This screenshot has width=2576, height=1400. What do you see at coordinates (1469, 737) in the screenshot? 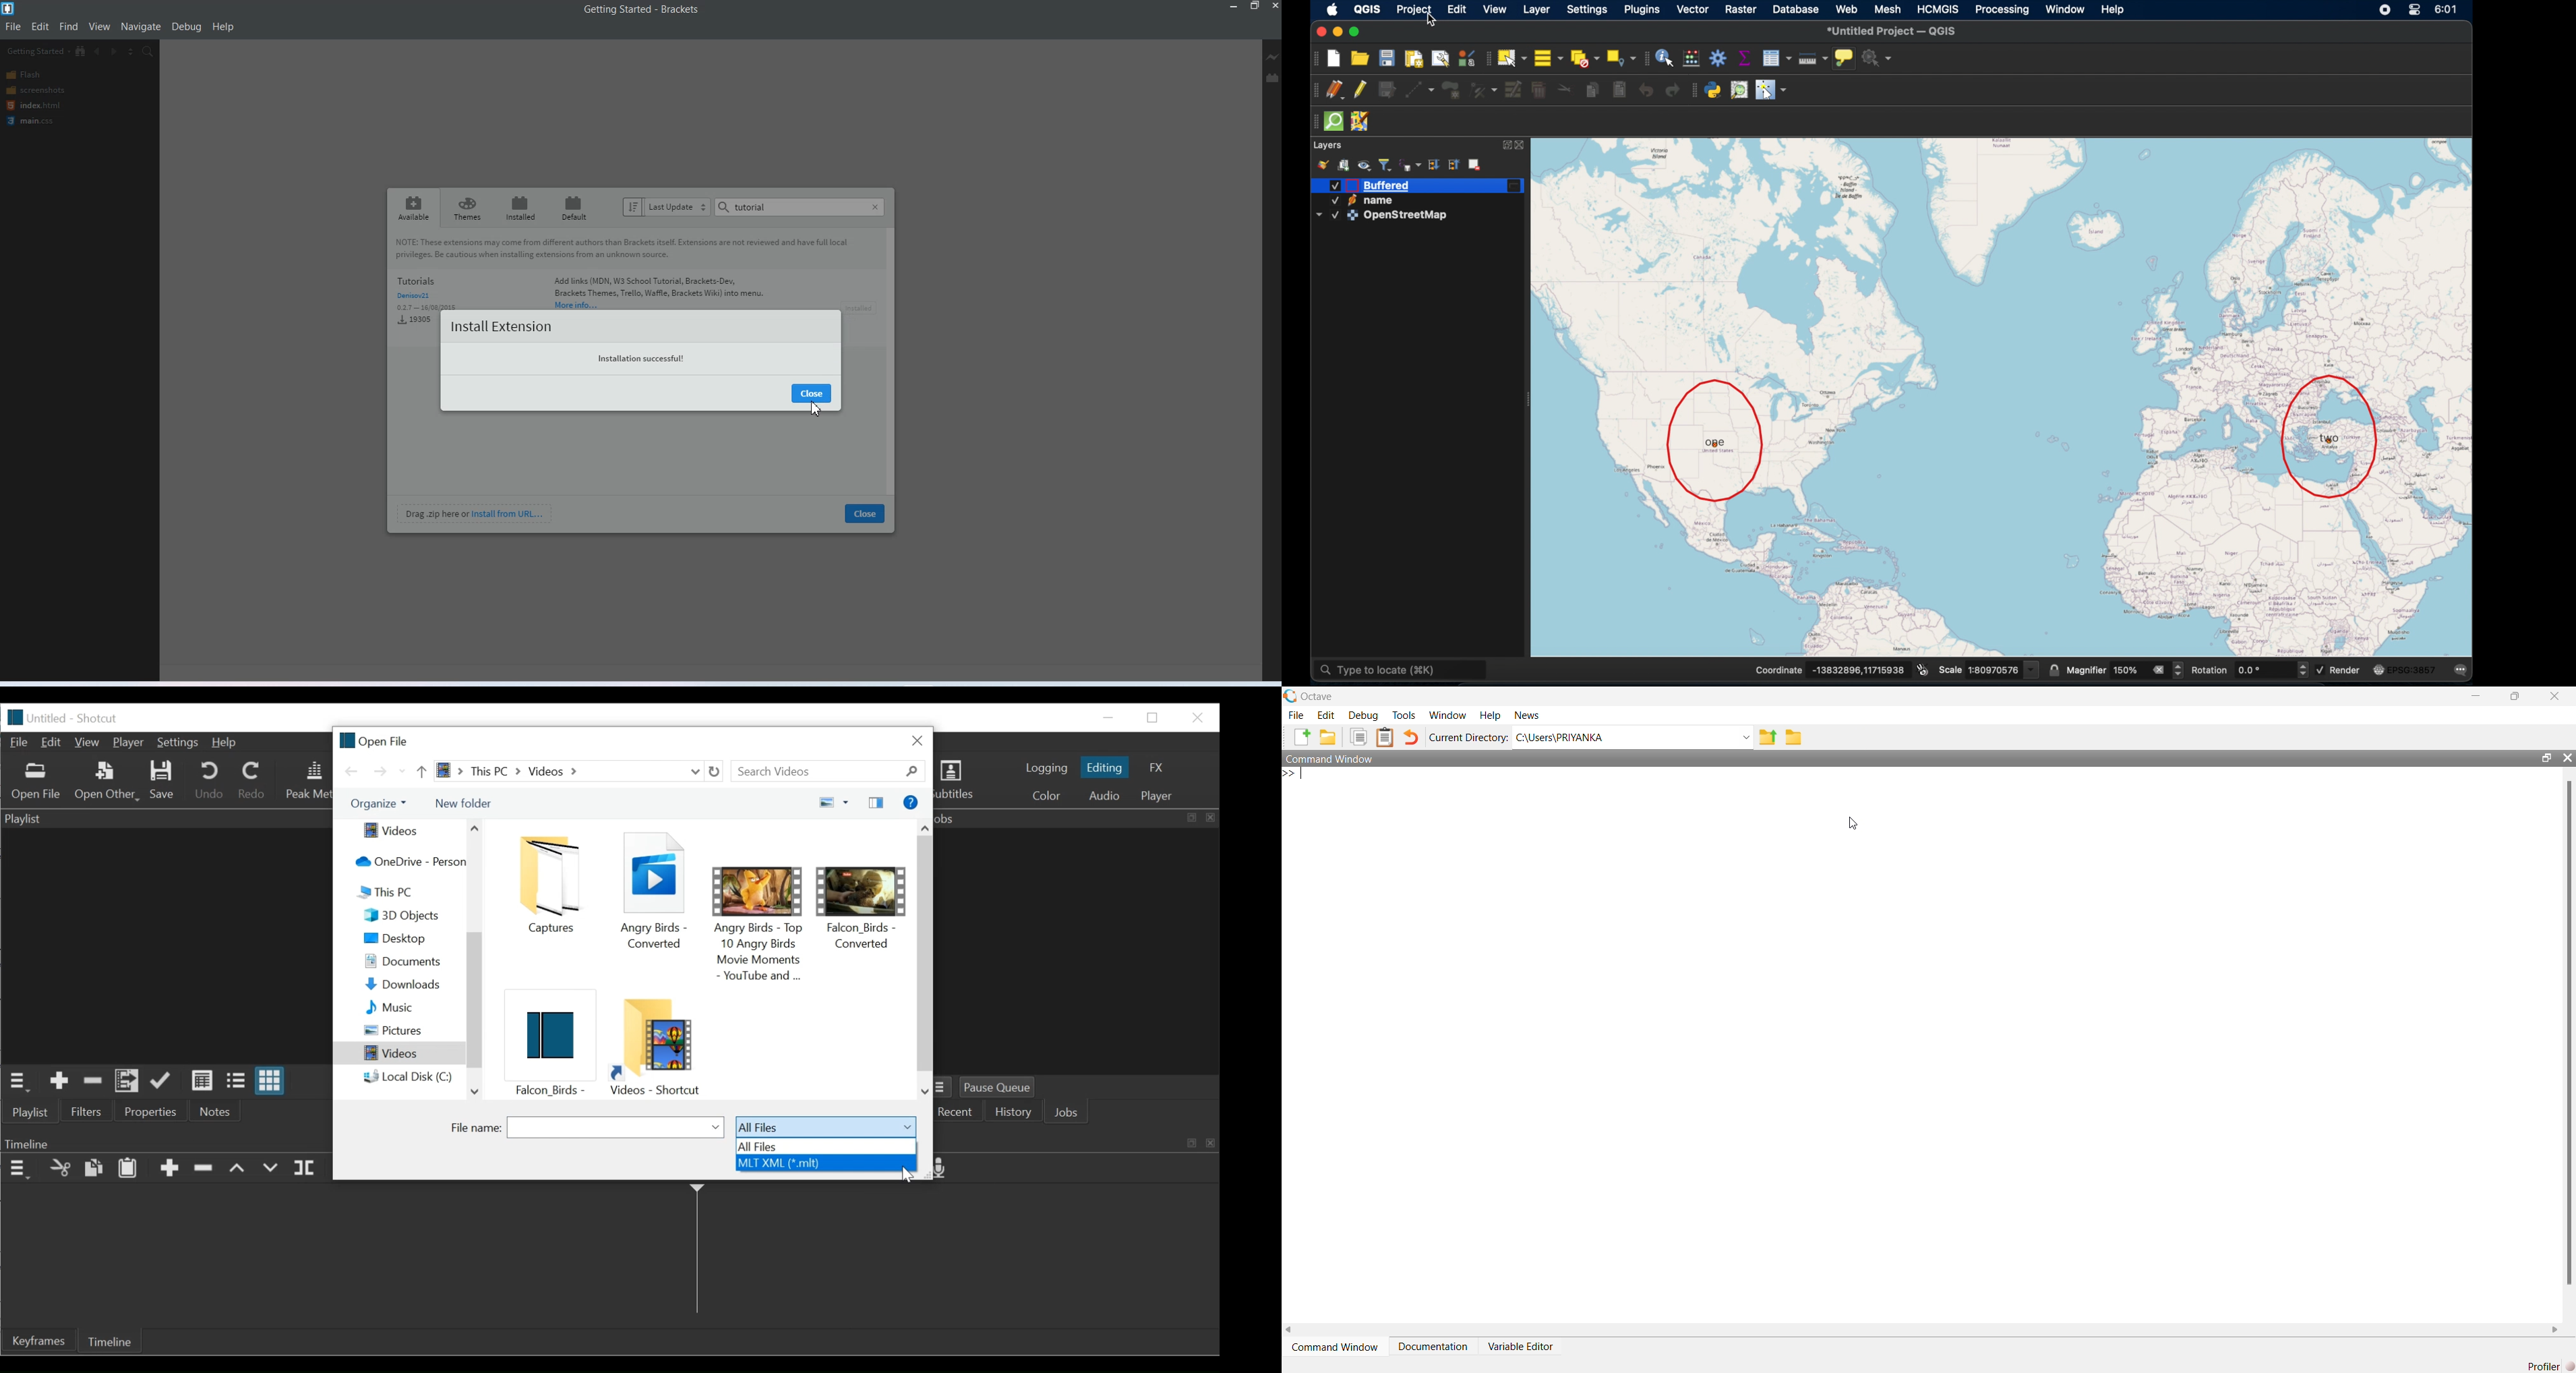
I see `Current Directory:` at bounding box center [1469, 737].